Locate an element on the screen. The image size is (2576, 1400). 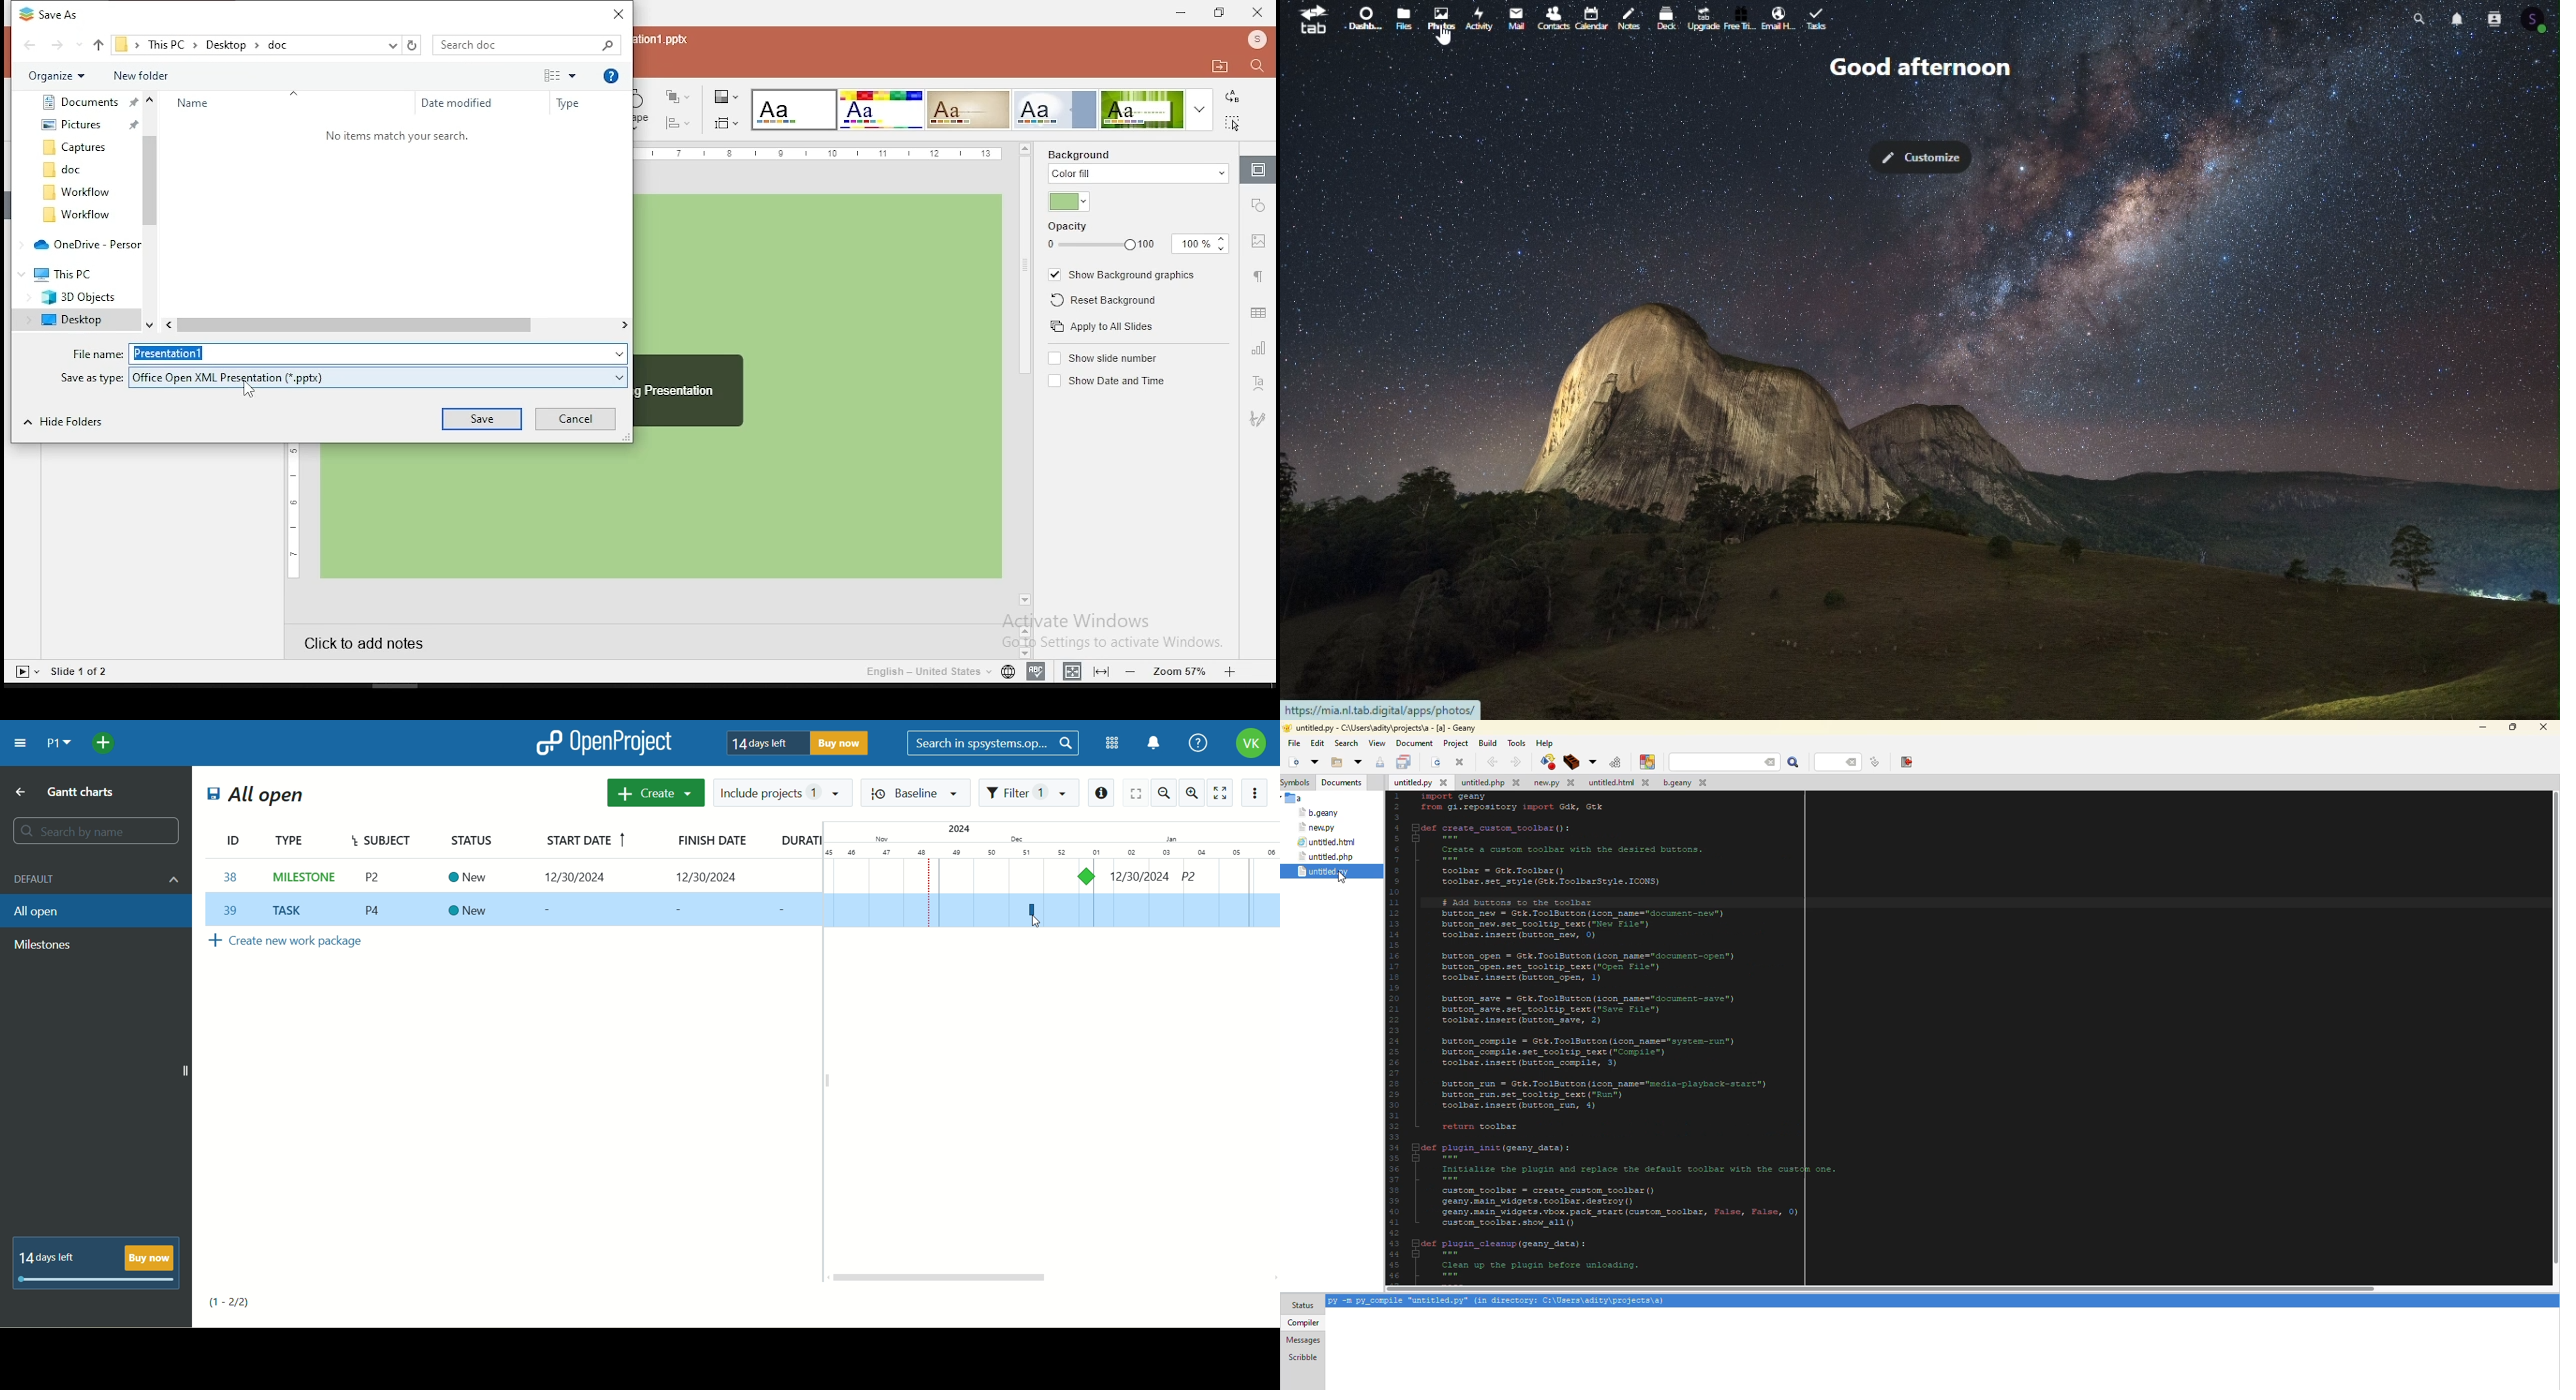
select color theme is located at coordinates (1059, 110).